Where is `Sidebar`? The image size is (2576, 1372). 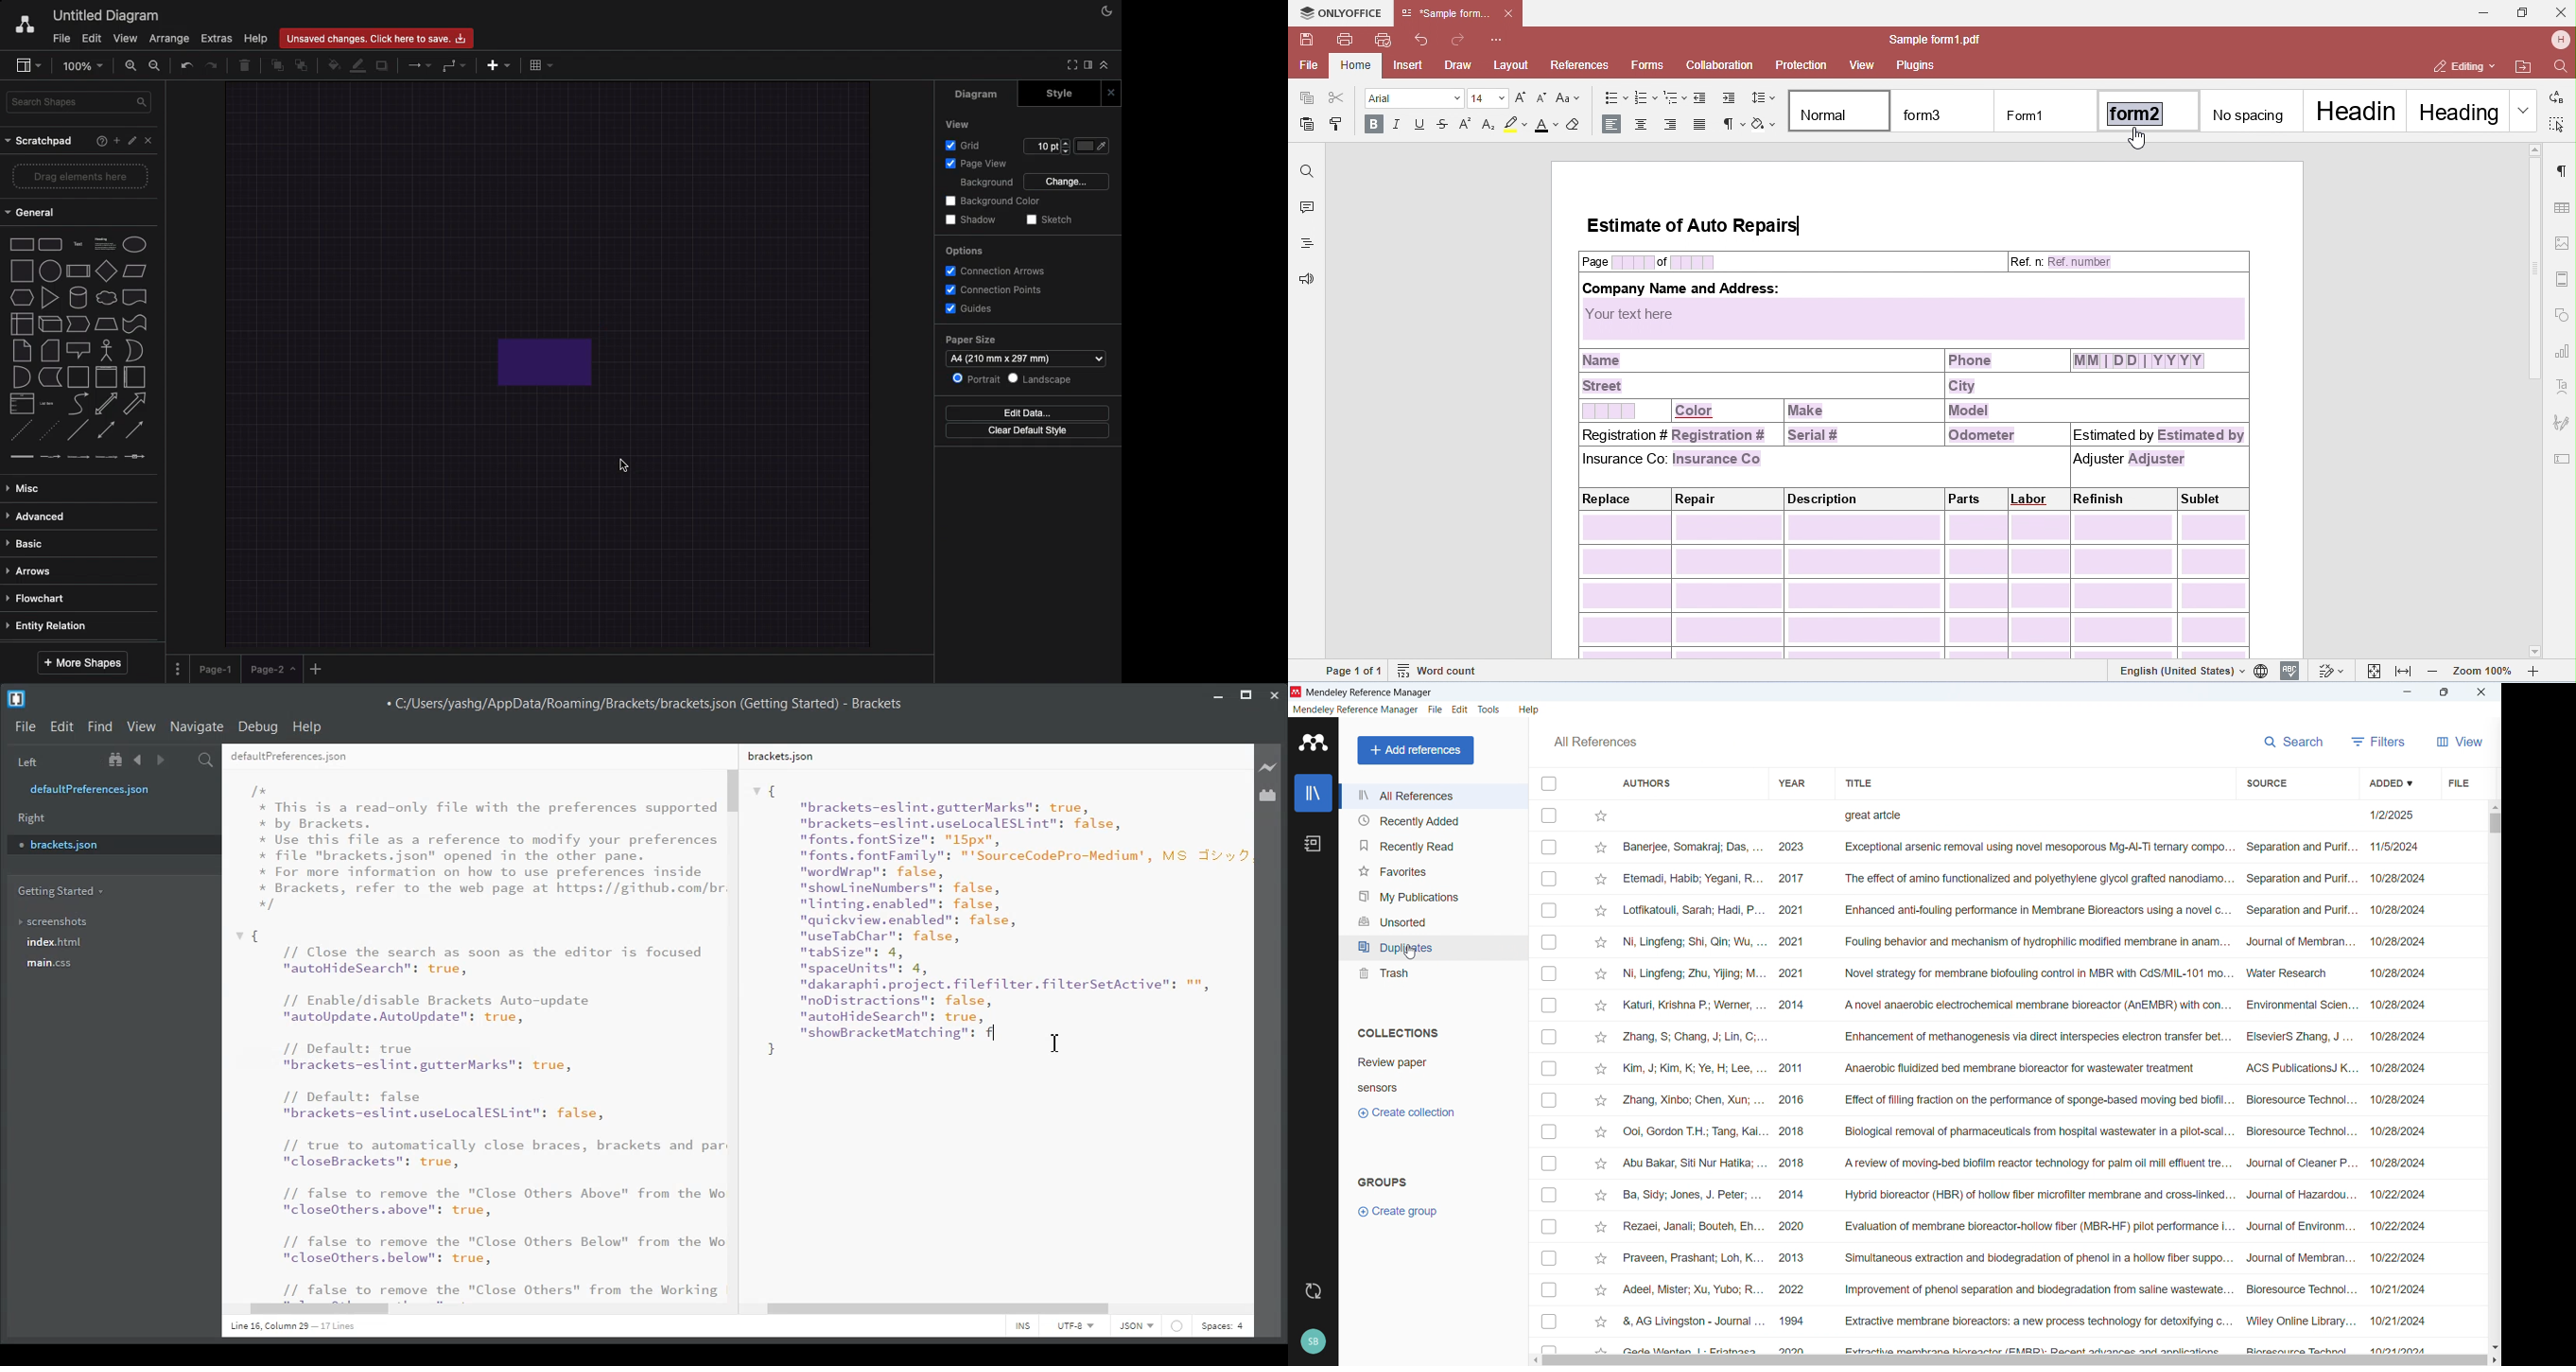 Sidebar is located at coordinates (1087, 64).